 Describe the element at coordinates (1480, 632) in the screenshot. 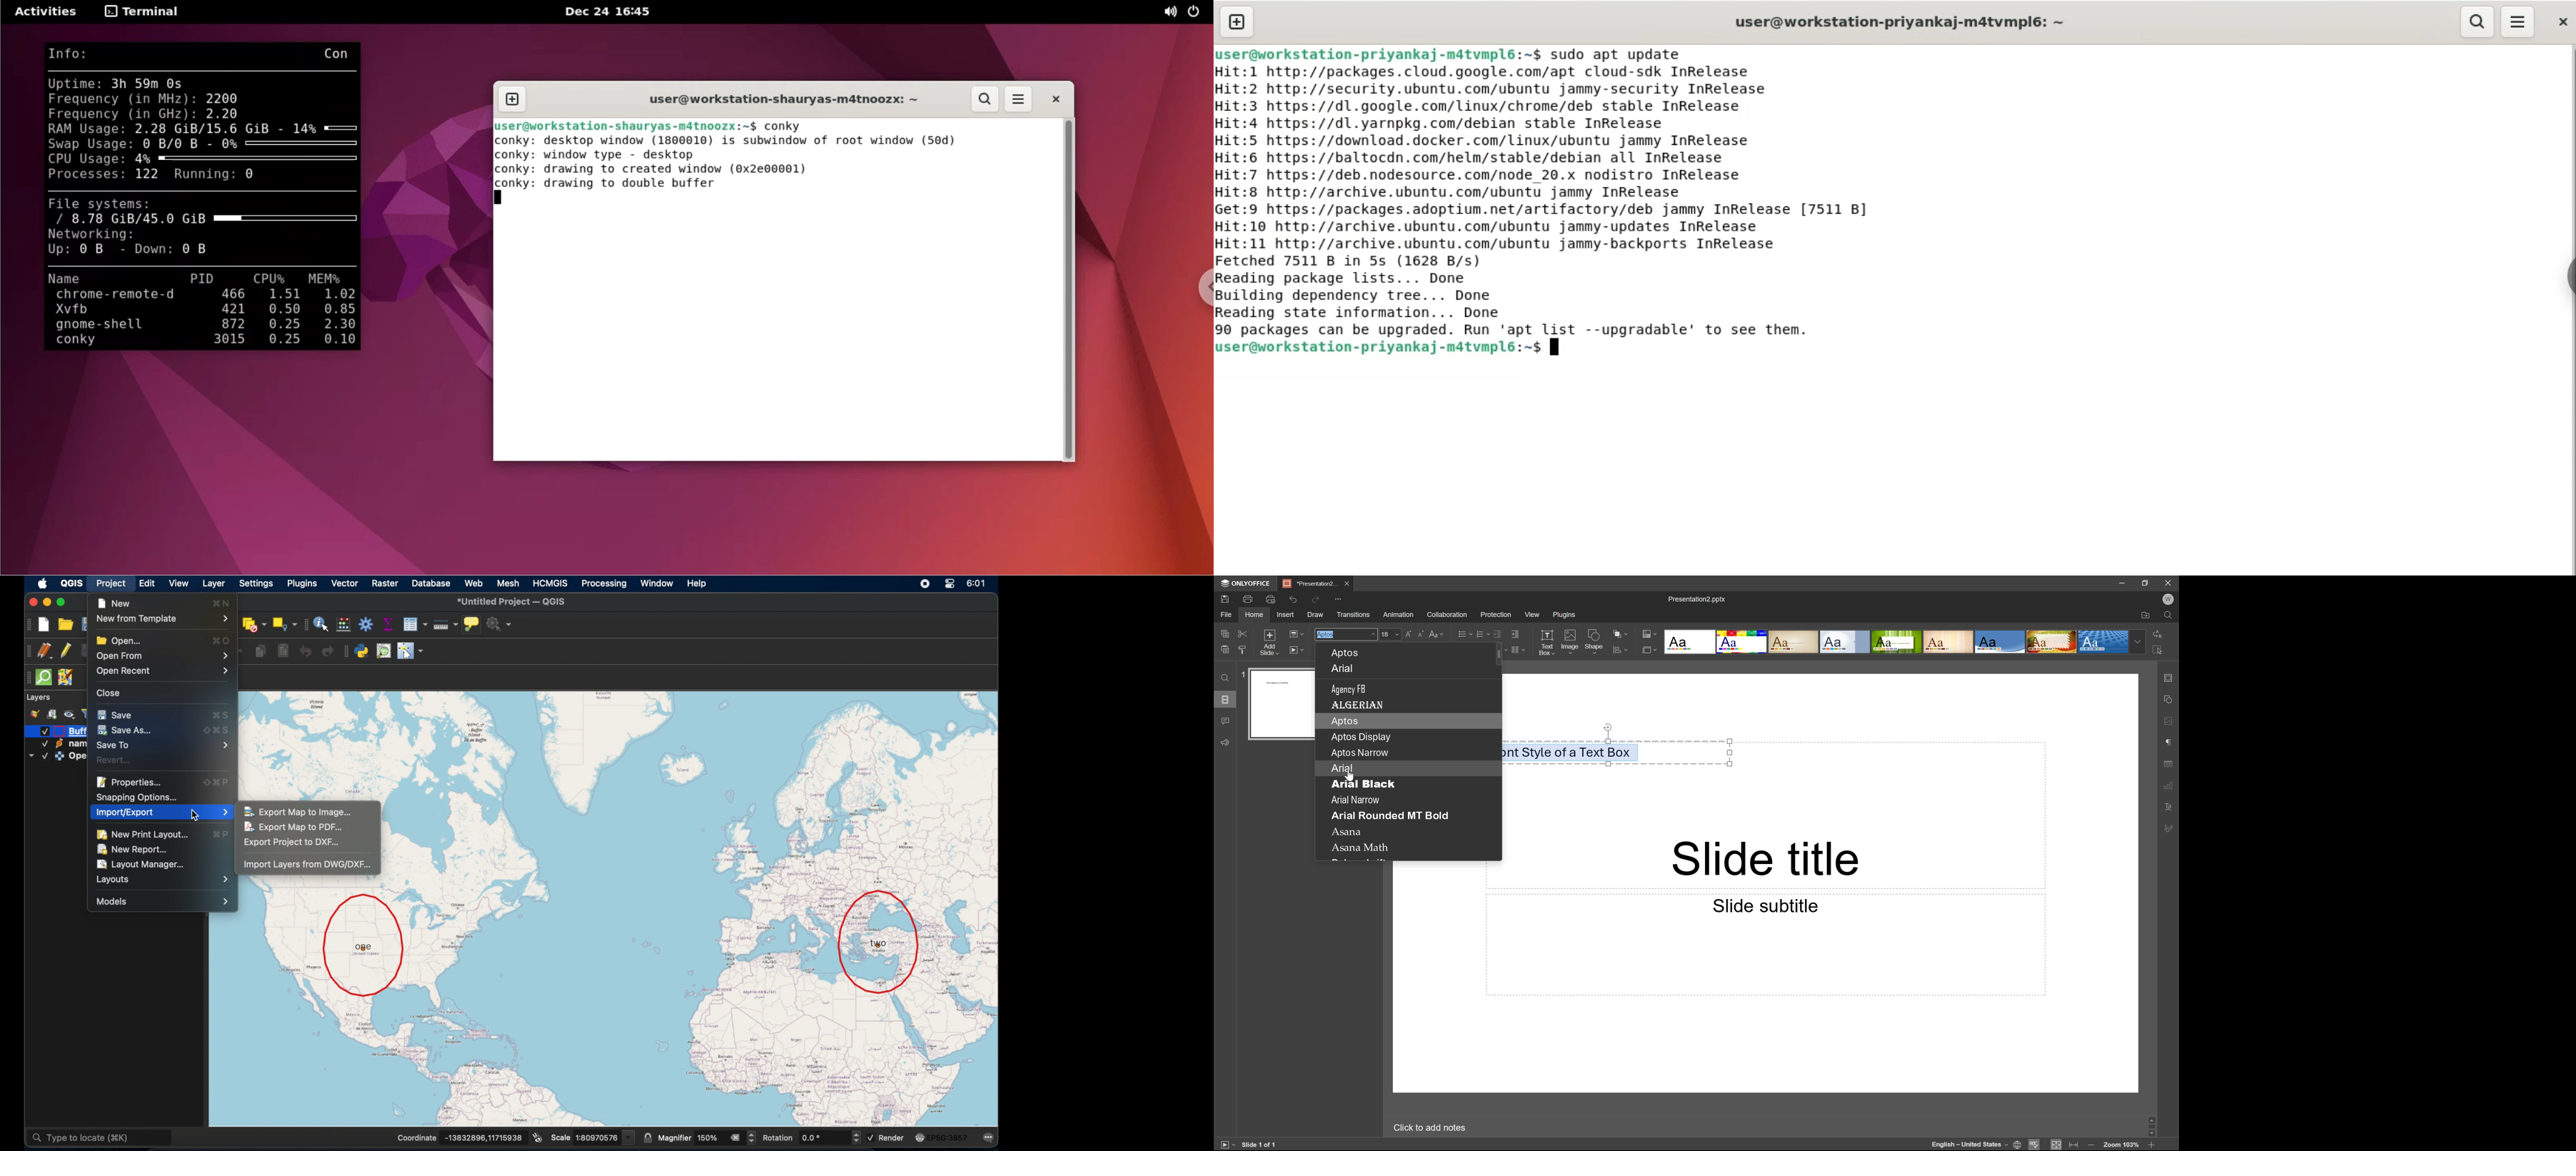

I see `Numbering` at that location.